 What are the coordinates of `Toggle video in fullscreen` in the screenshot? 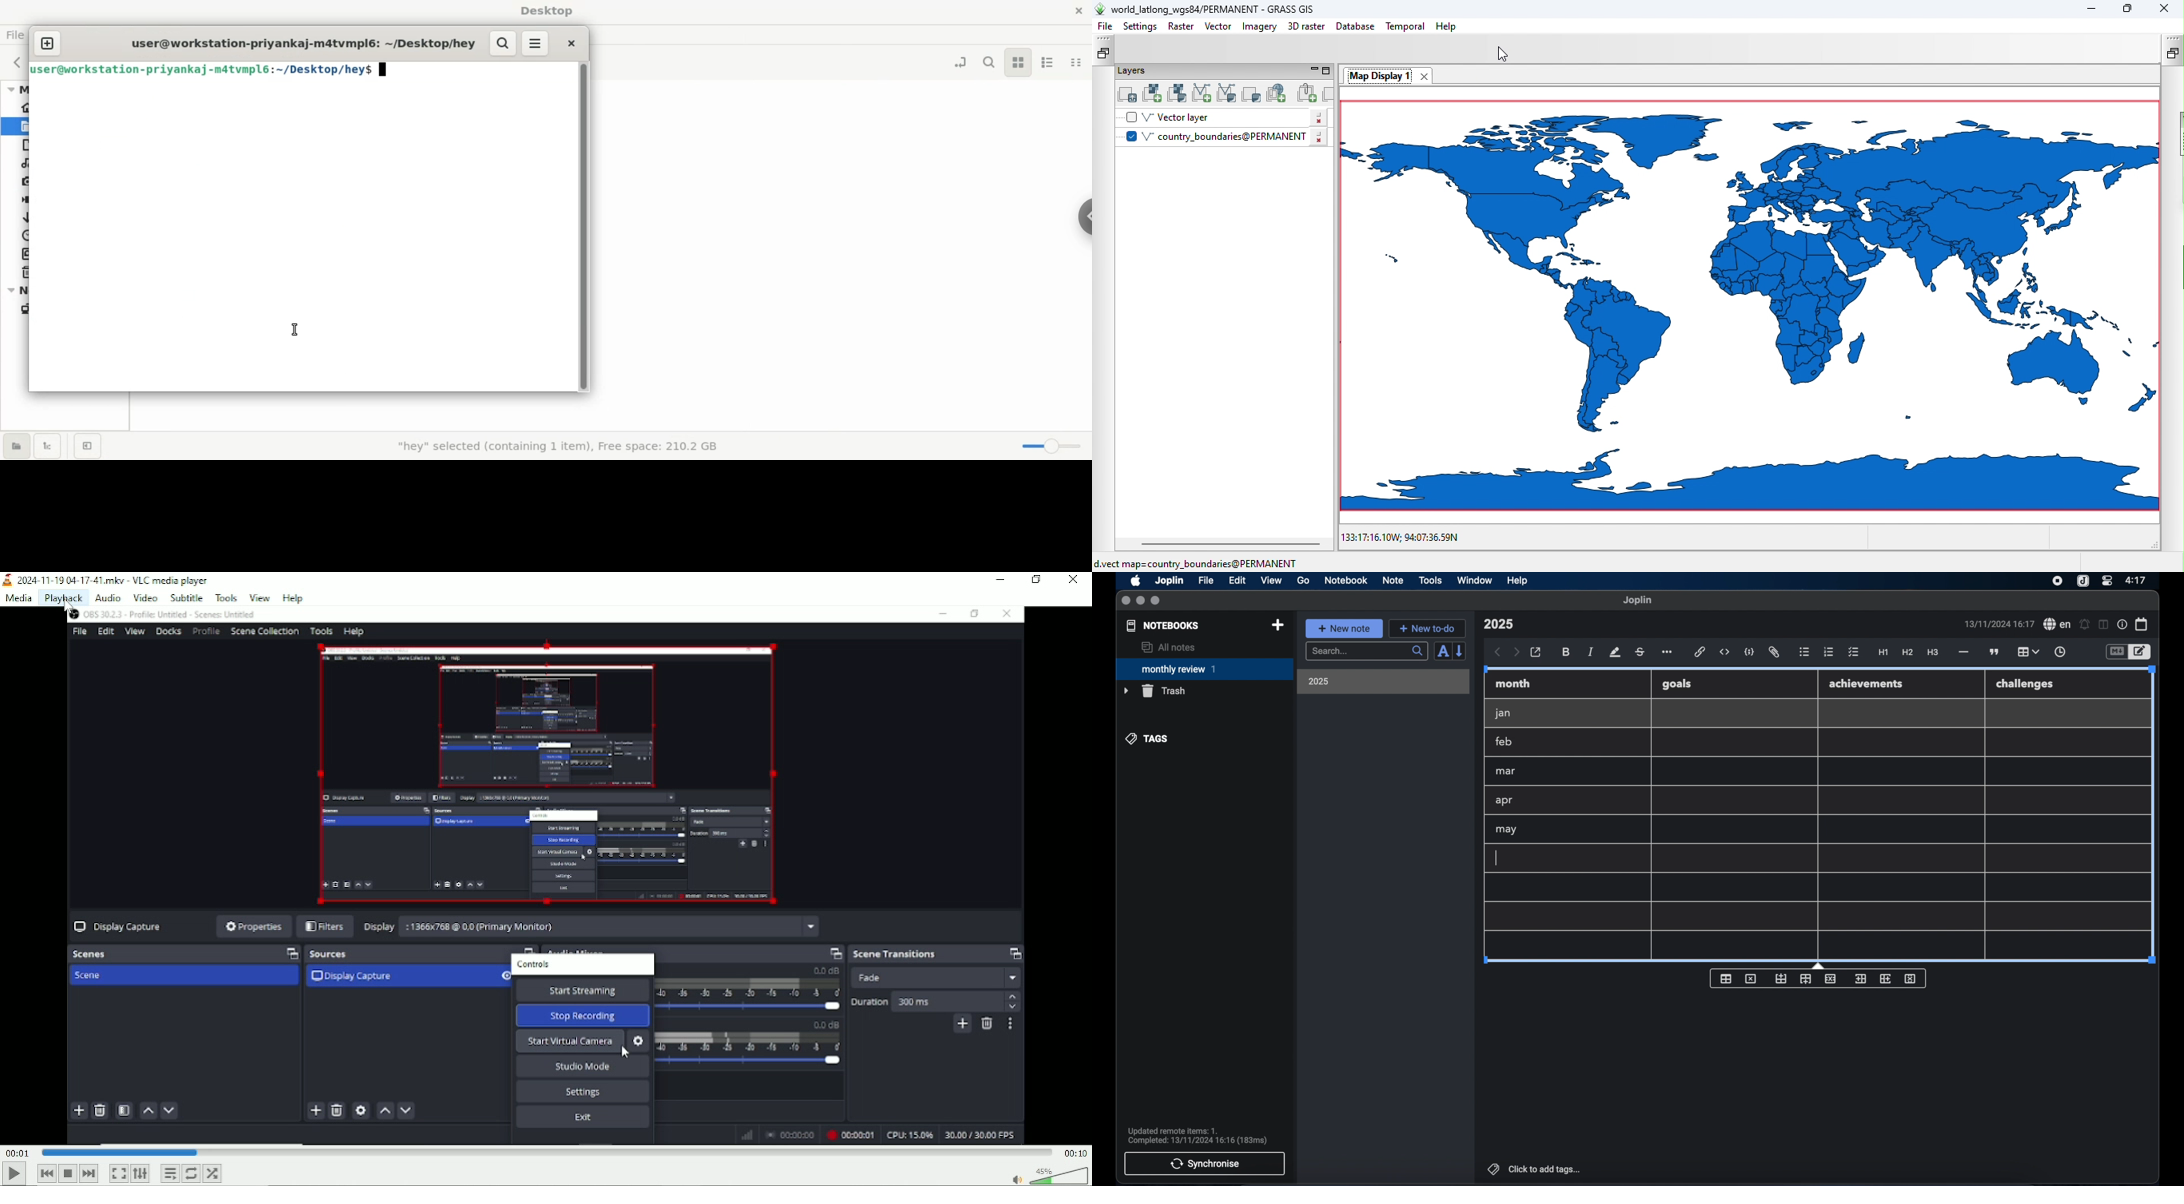 It's located at (119, 1173).